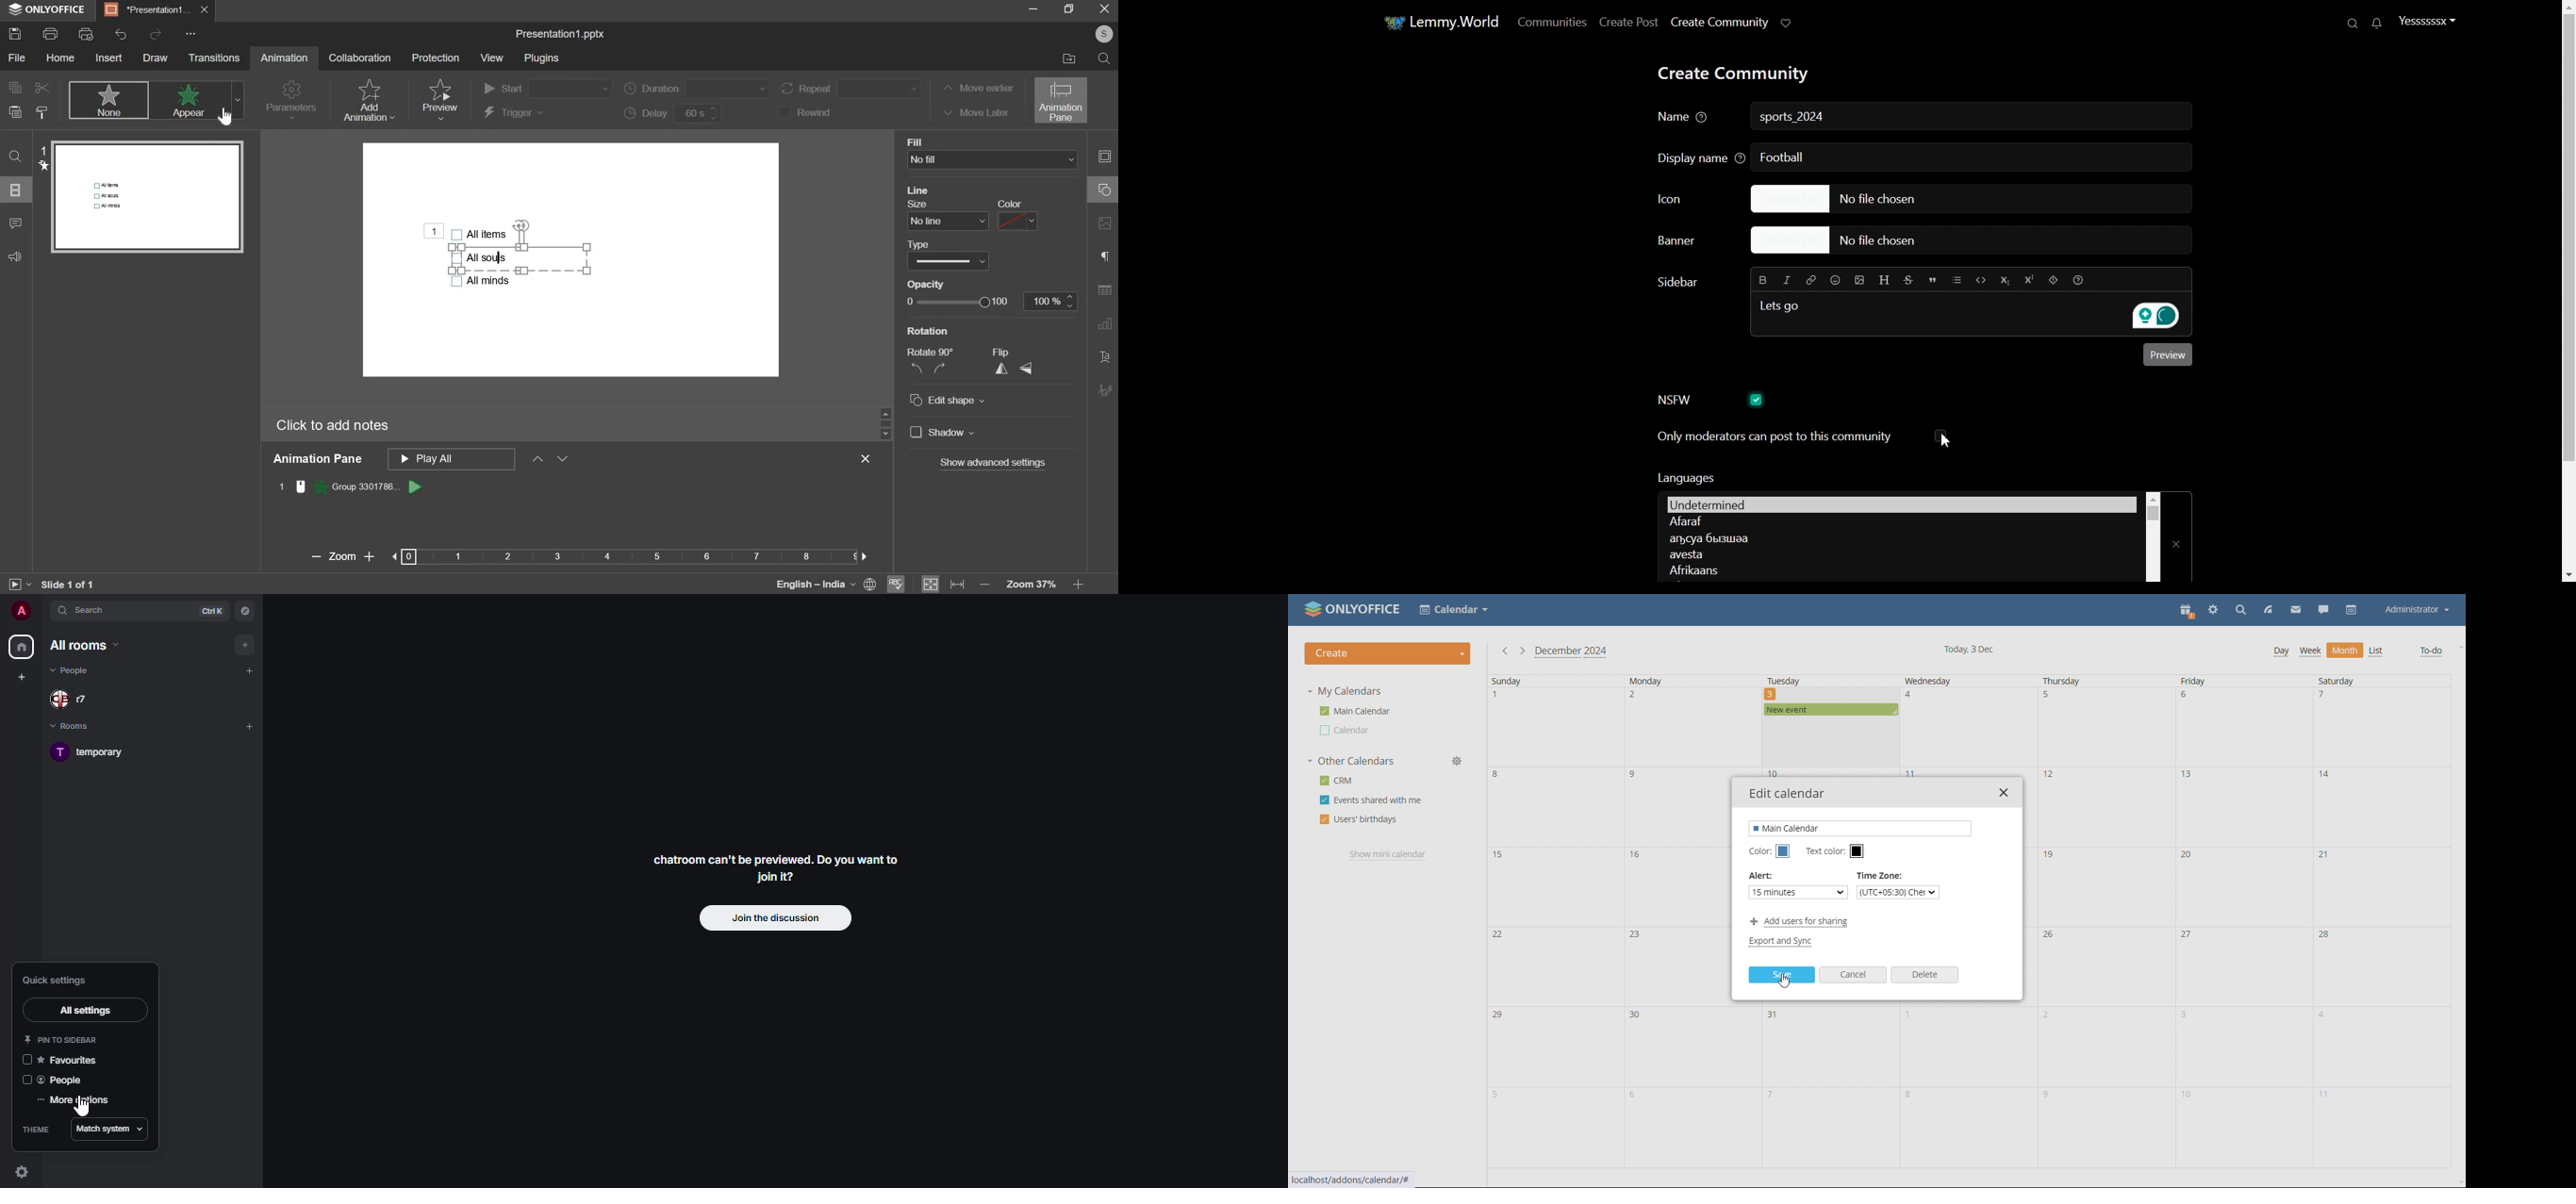  Describe the element at coordinates (1832, 743) in the screenshot. I see `date` at that location.